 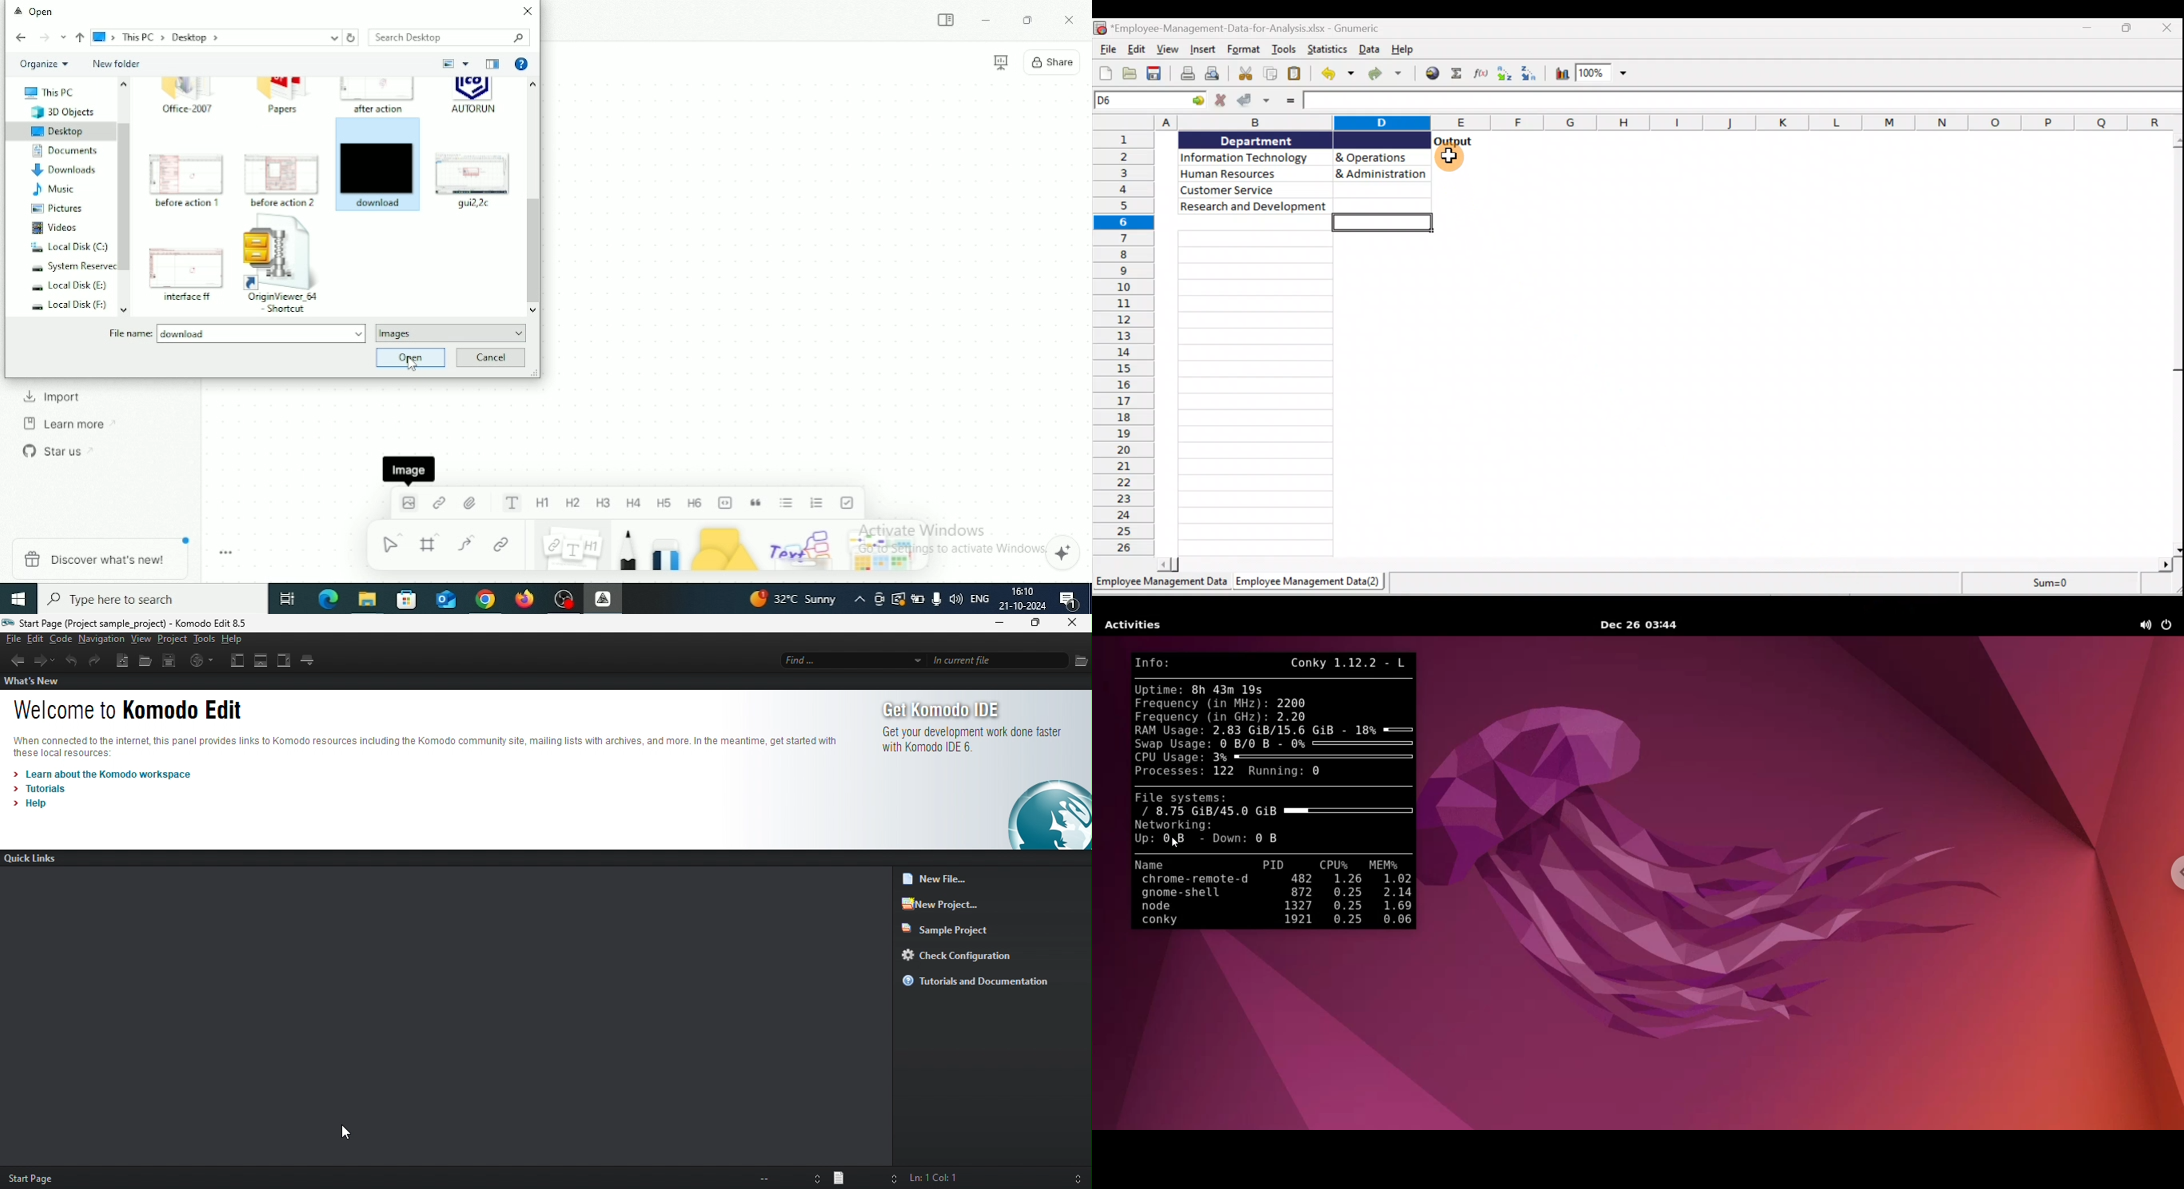 I want to click on Cancel, so click(x=489, y=358).